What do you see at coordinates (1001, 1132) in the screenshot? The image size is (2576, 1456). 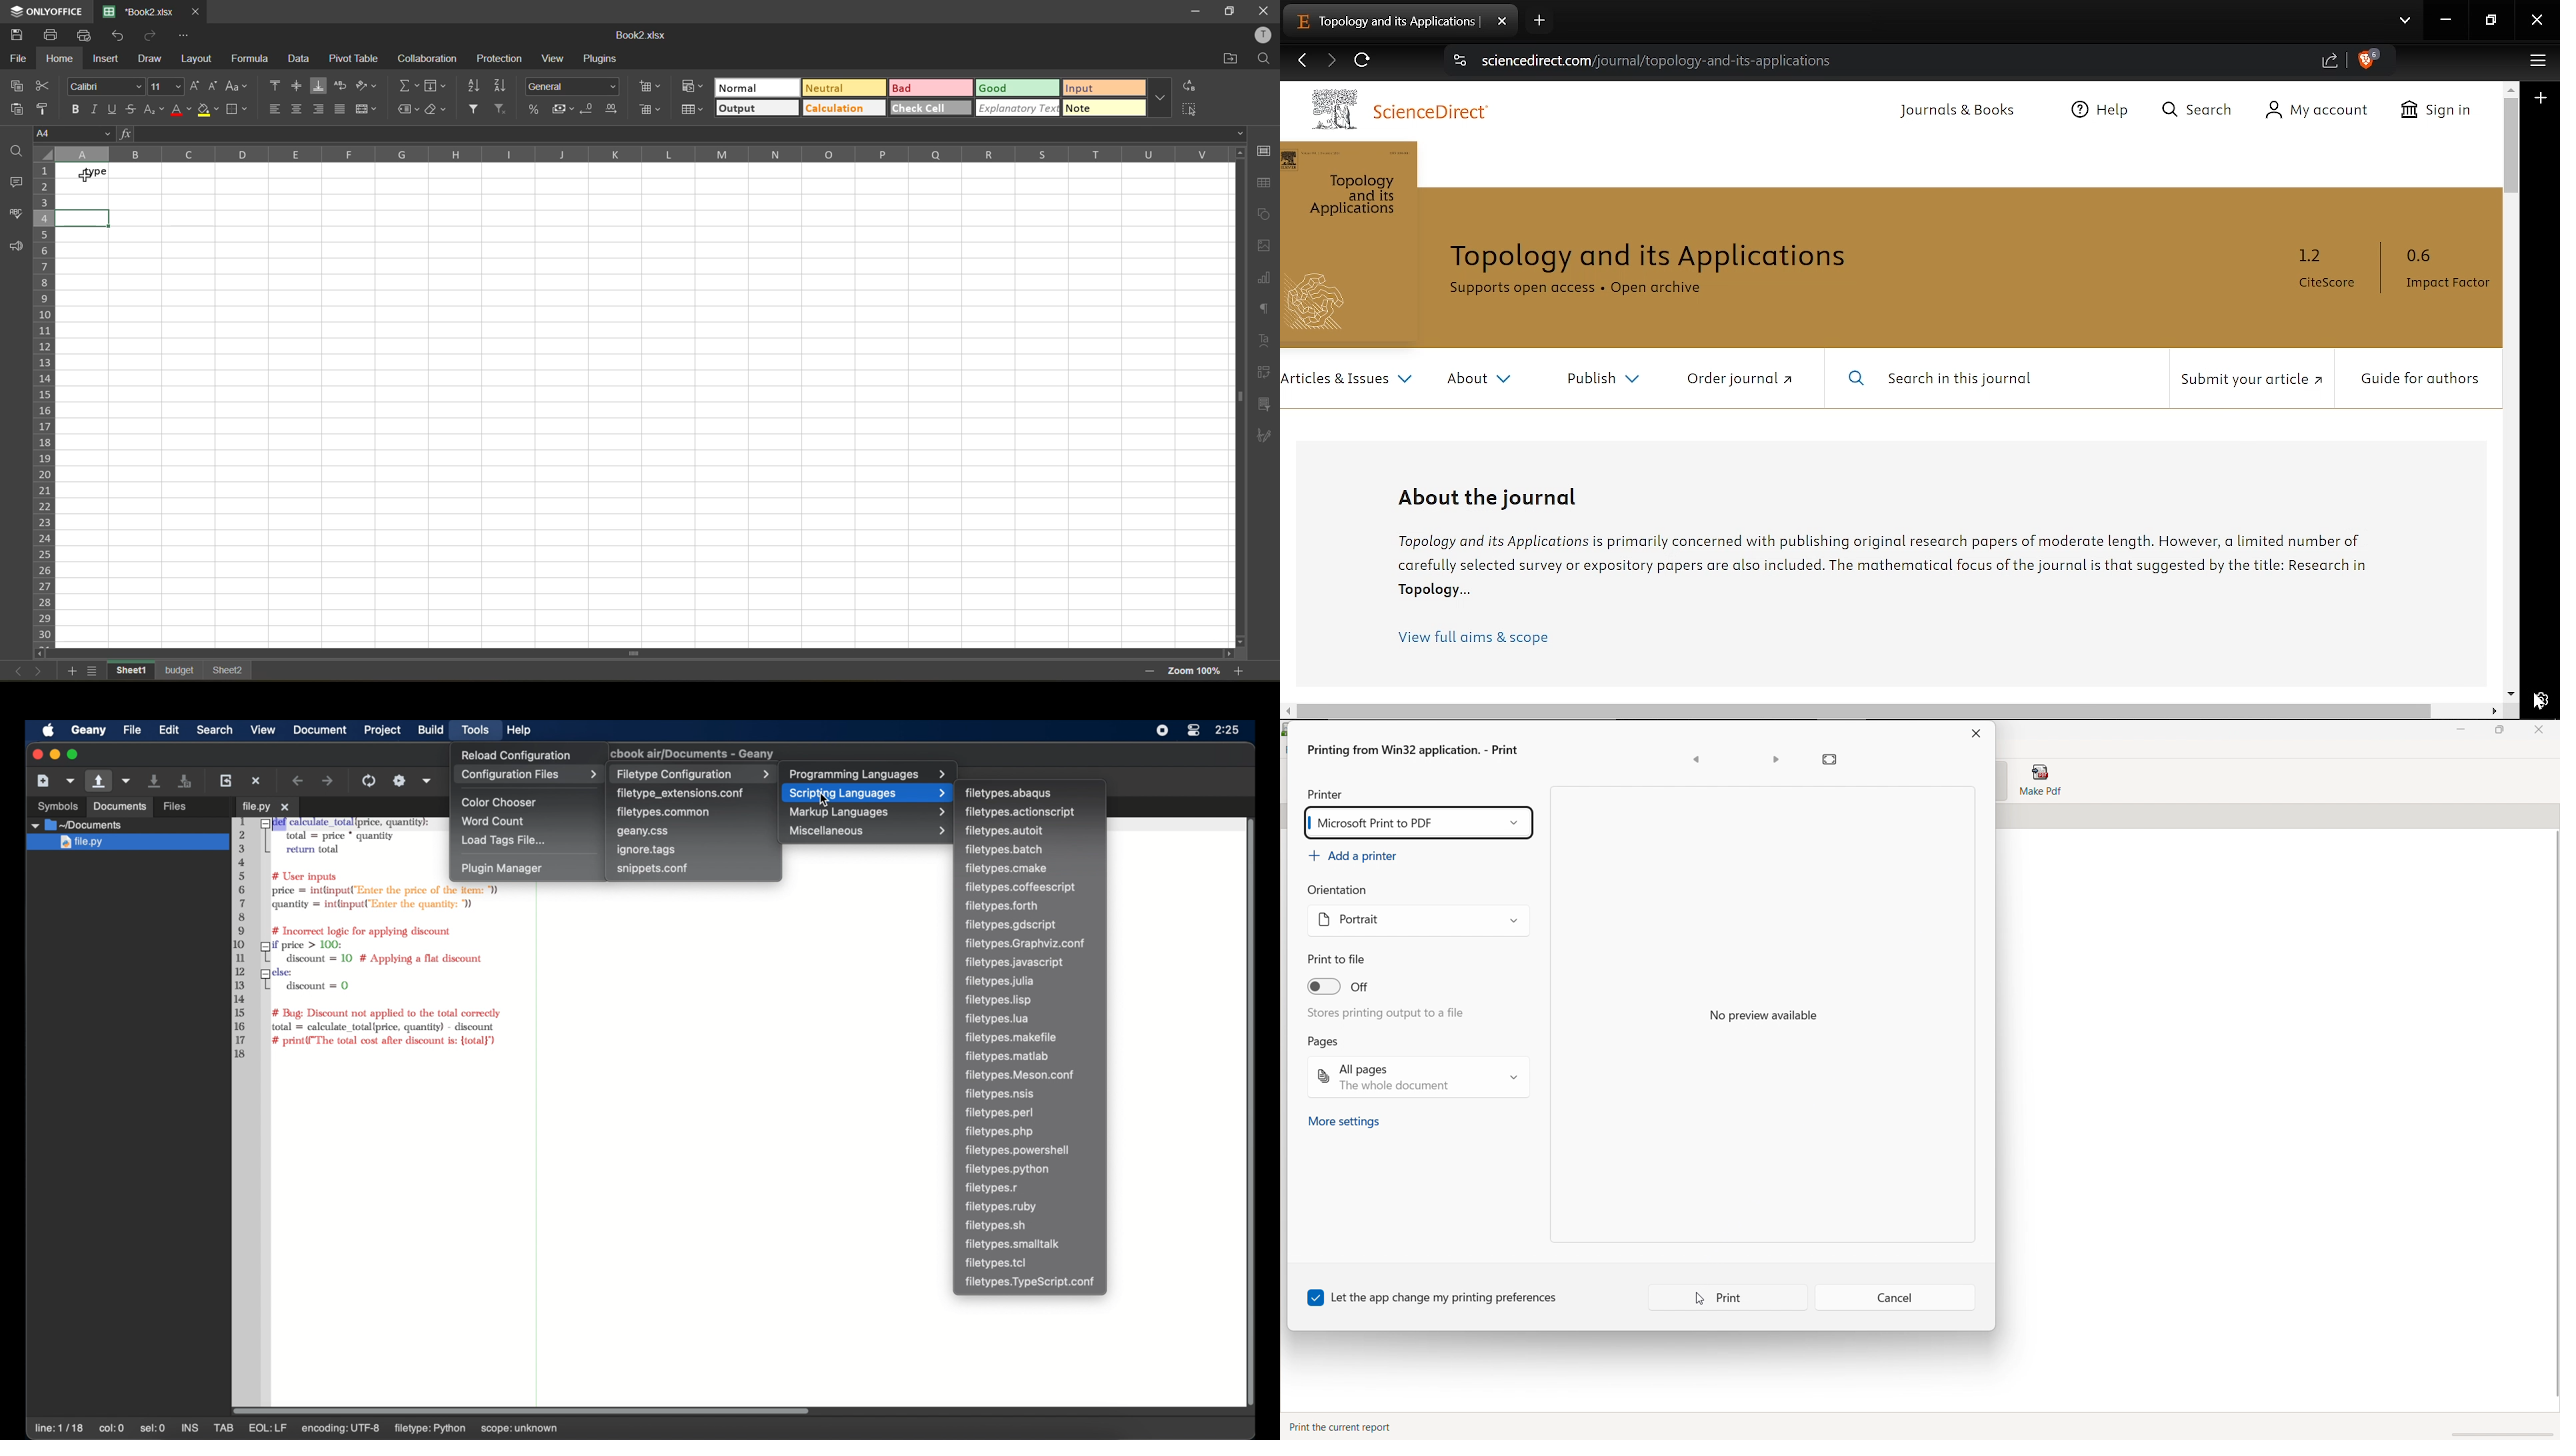 I see `filetypes` at bounding box center [1001, 1132].